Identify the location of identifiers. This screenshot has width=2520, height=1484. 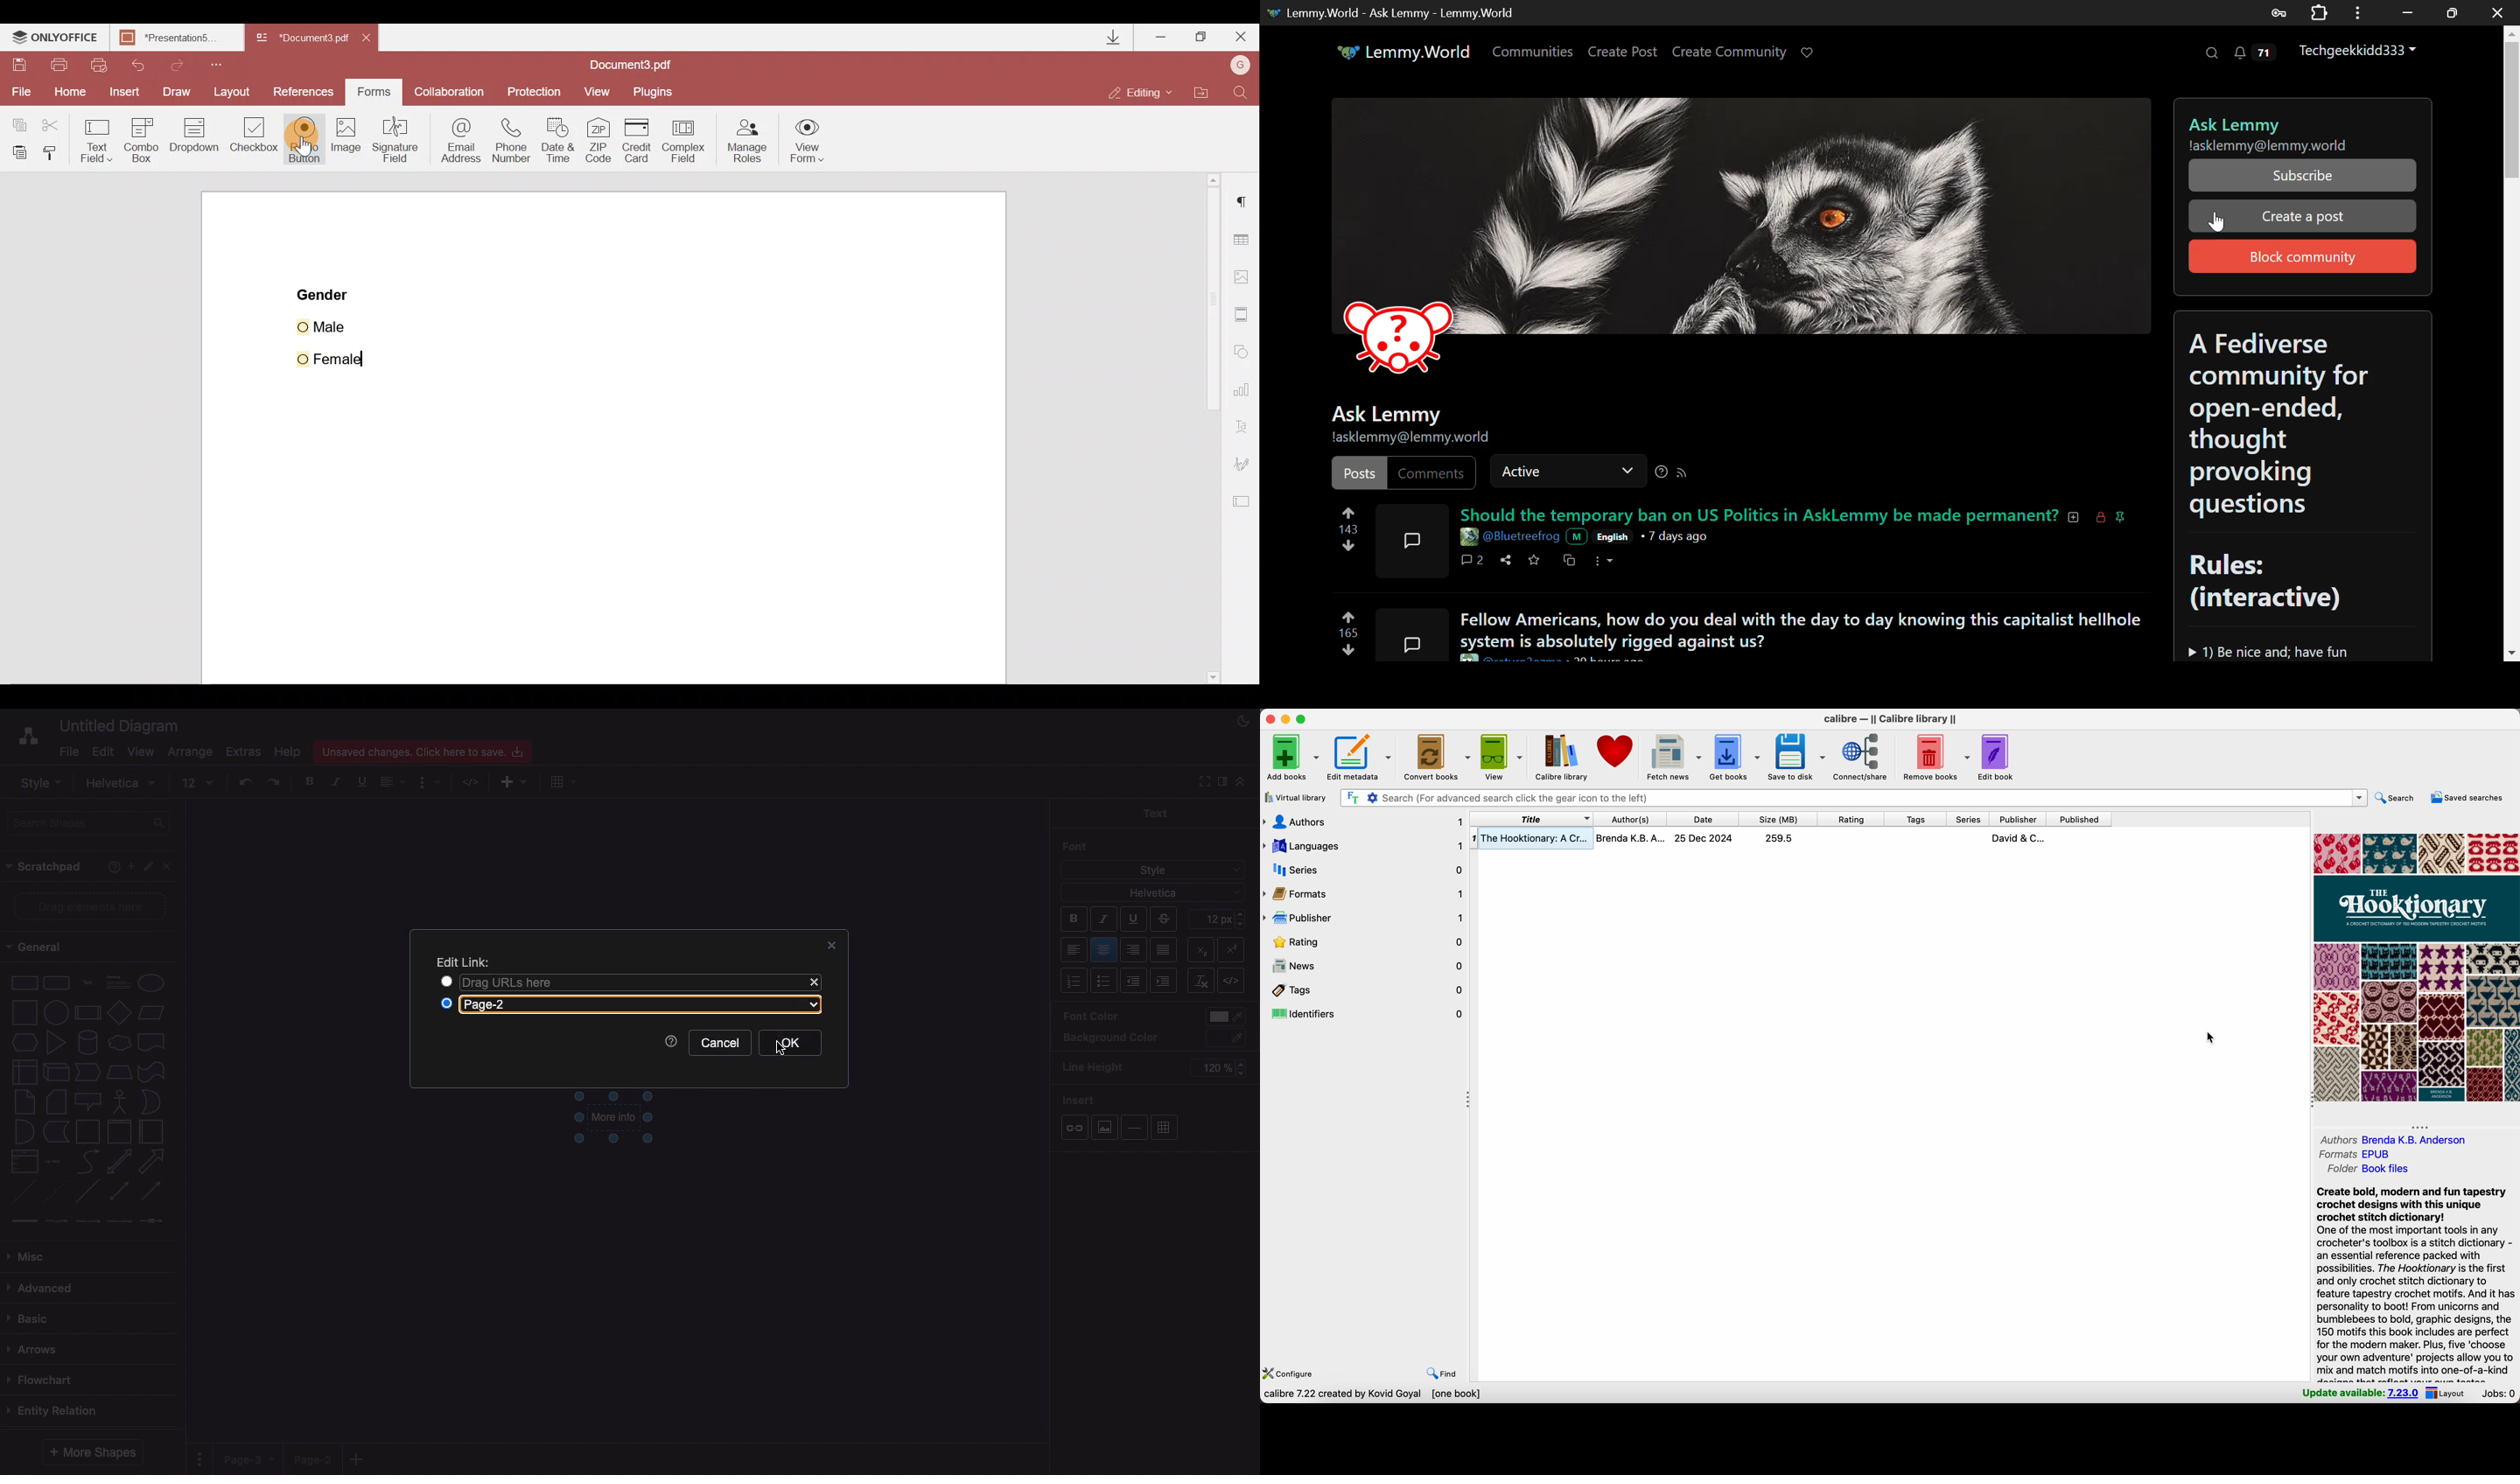
(1364, 1014).